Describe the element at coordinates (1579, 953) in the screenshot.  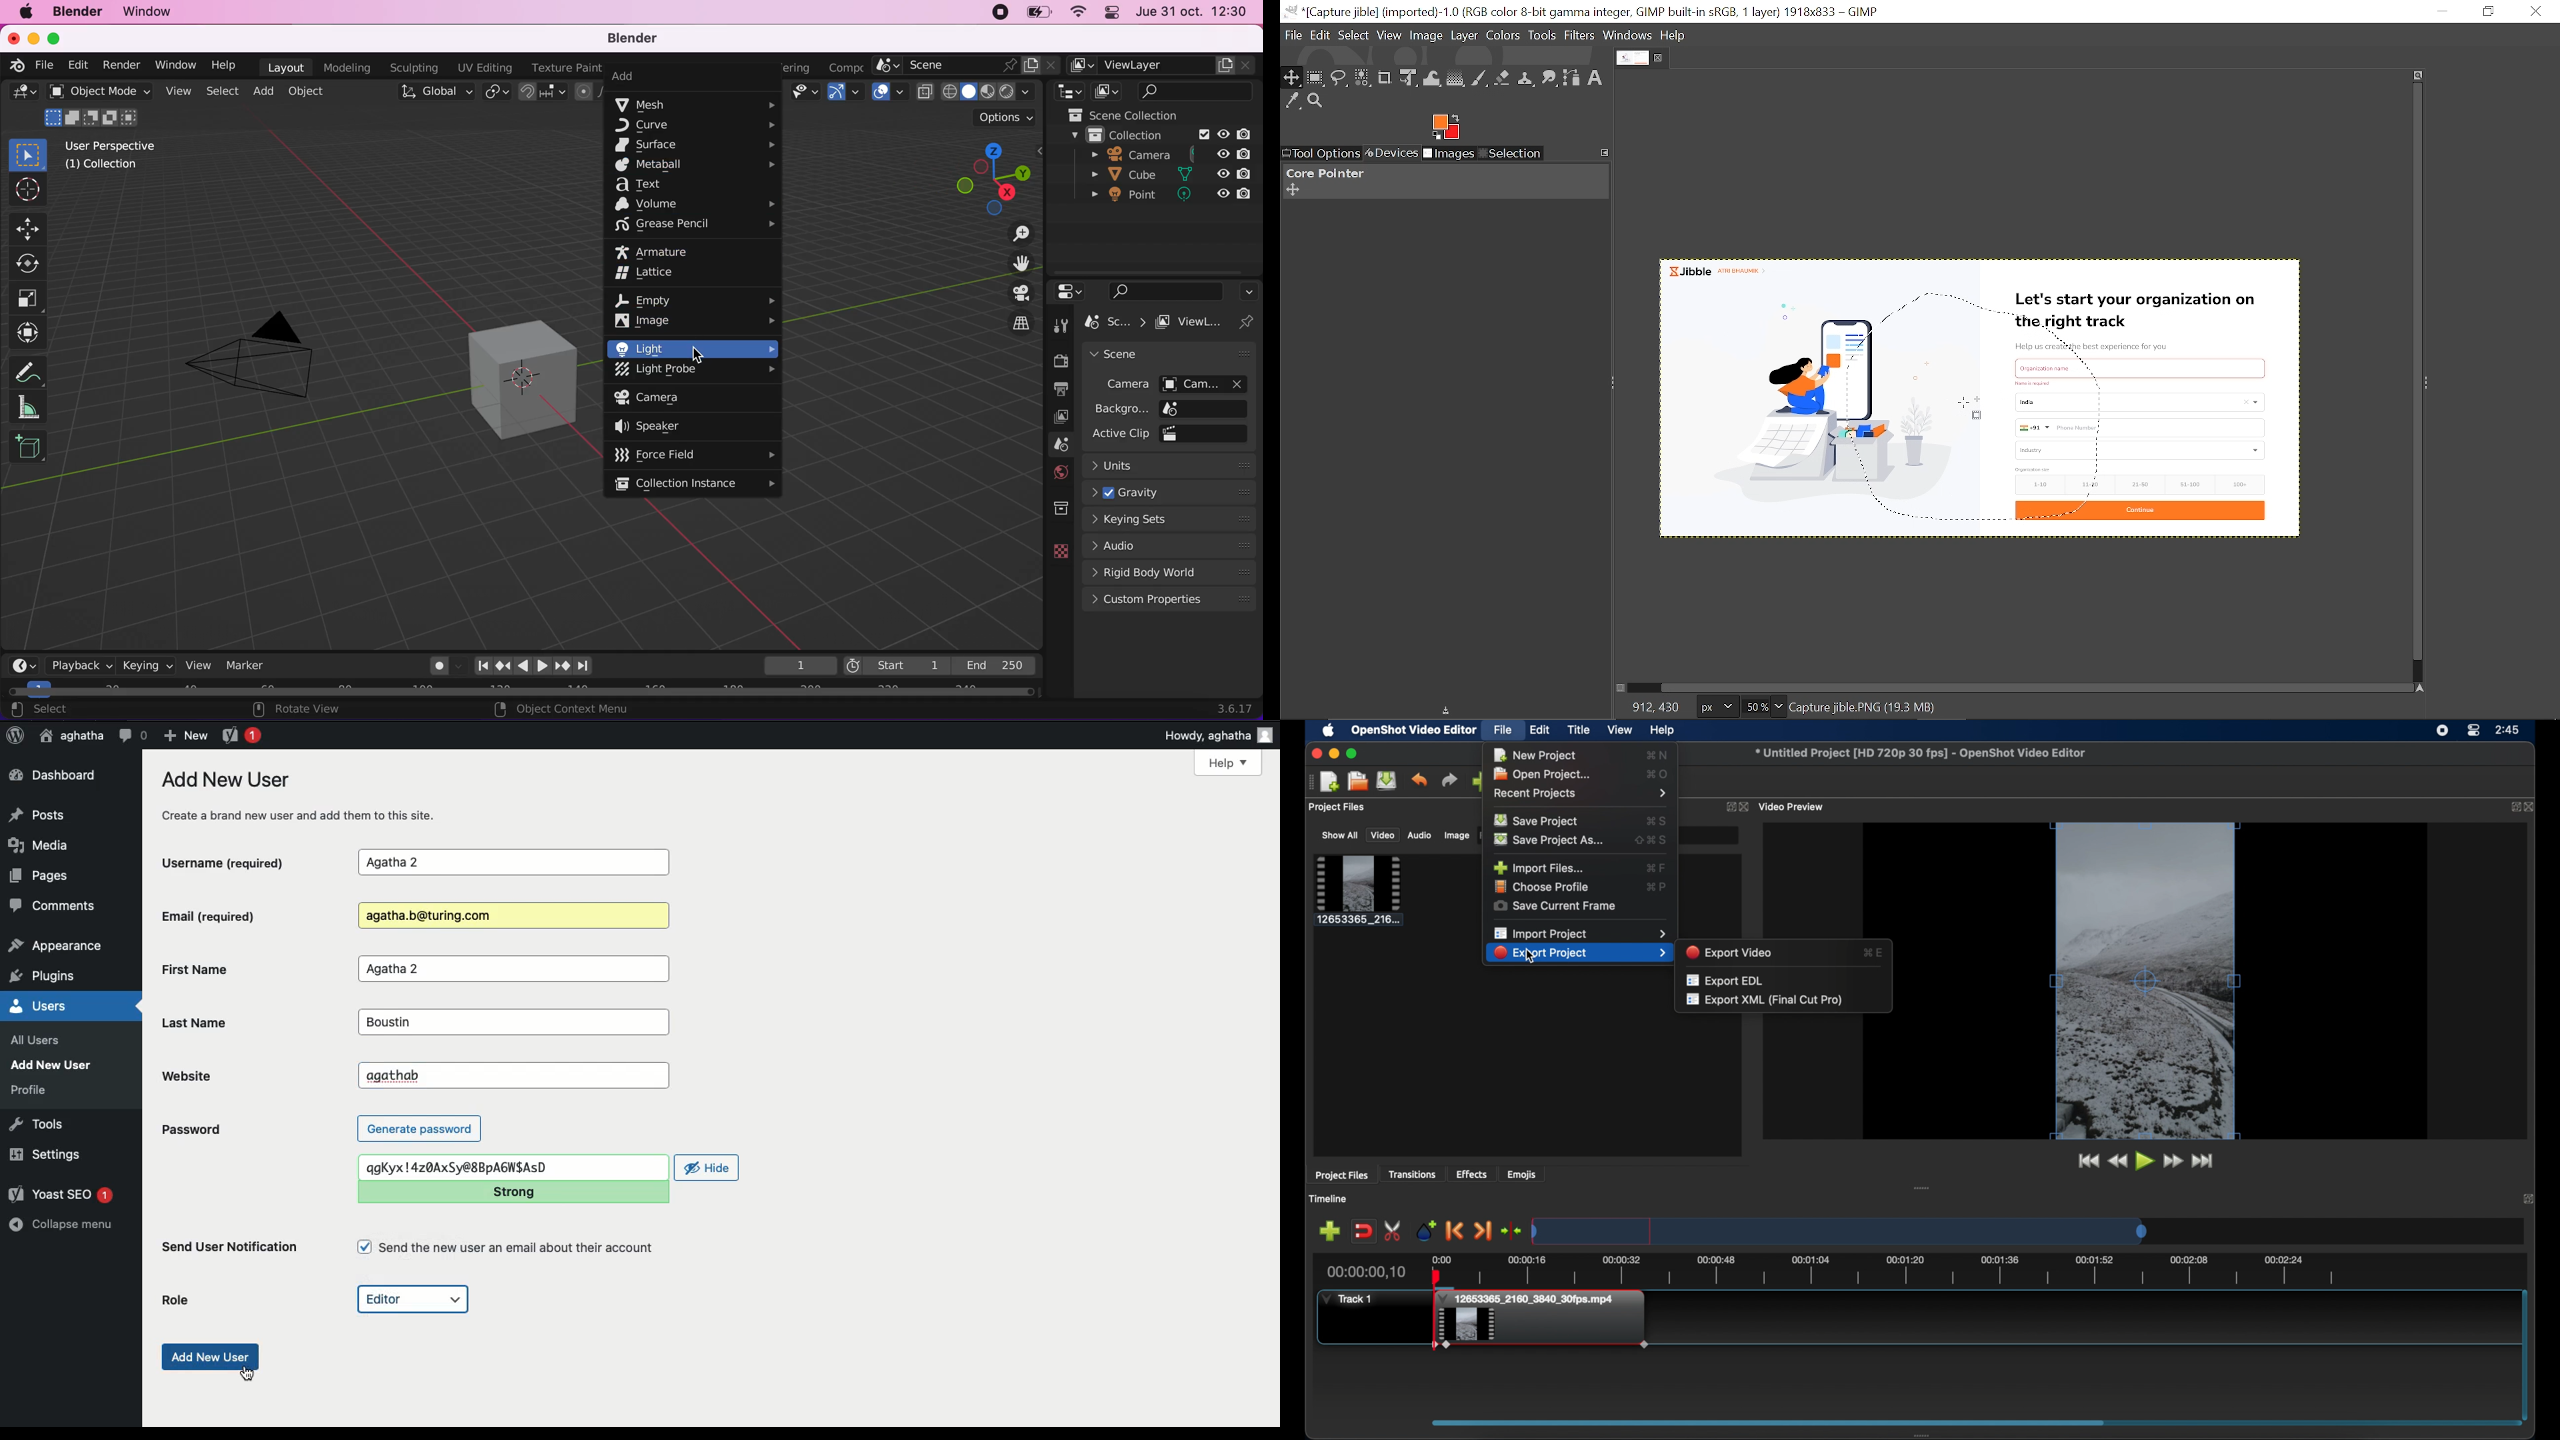
I see `export video menu` at that location.